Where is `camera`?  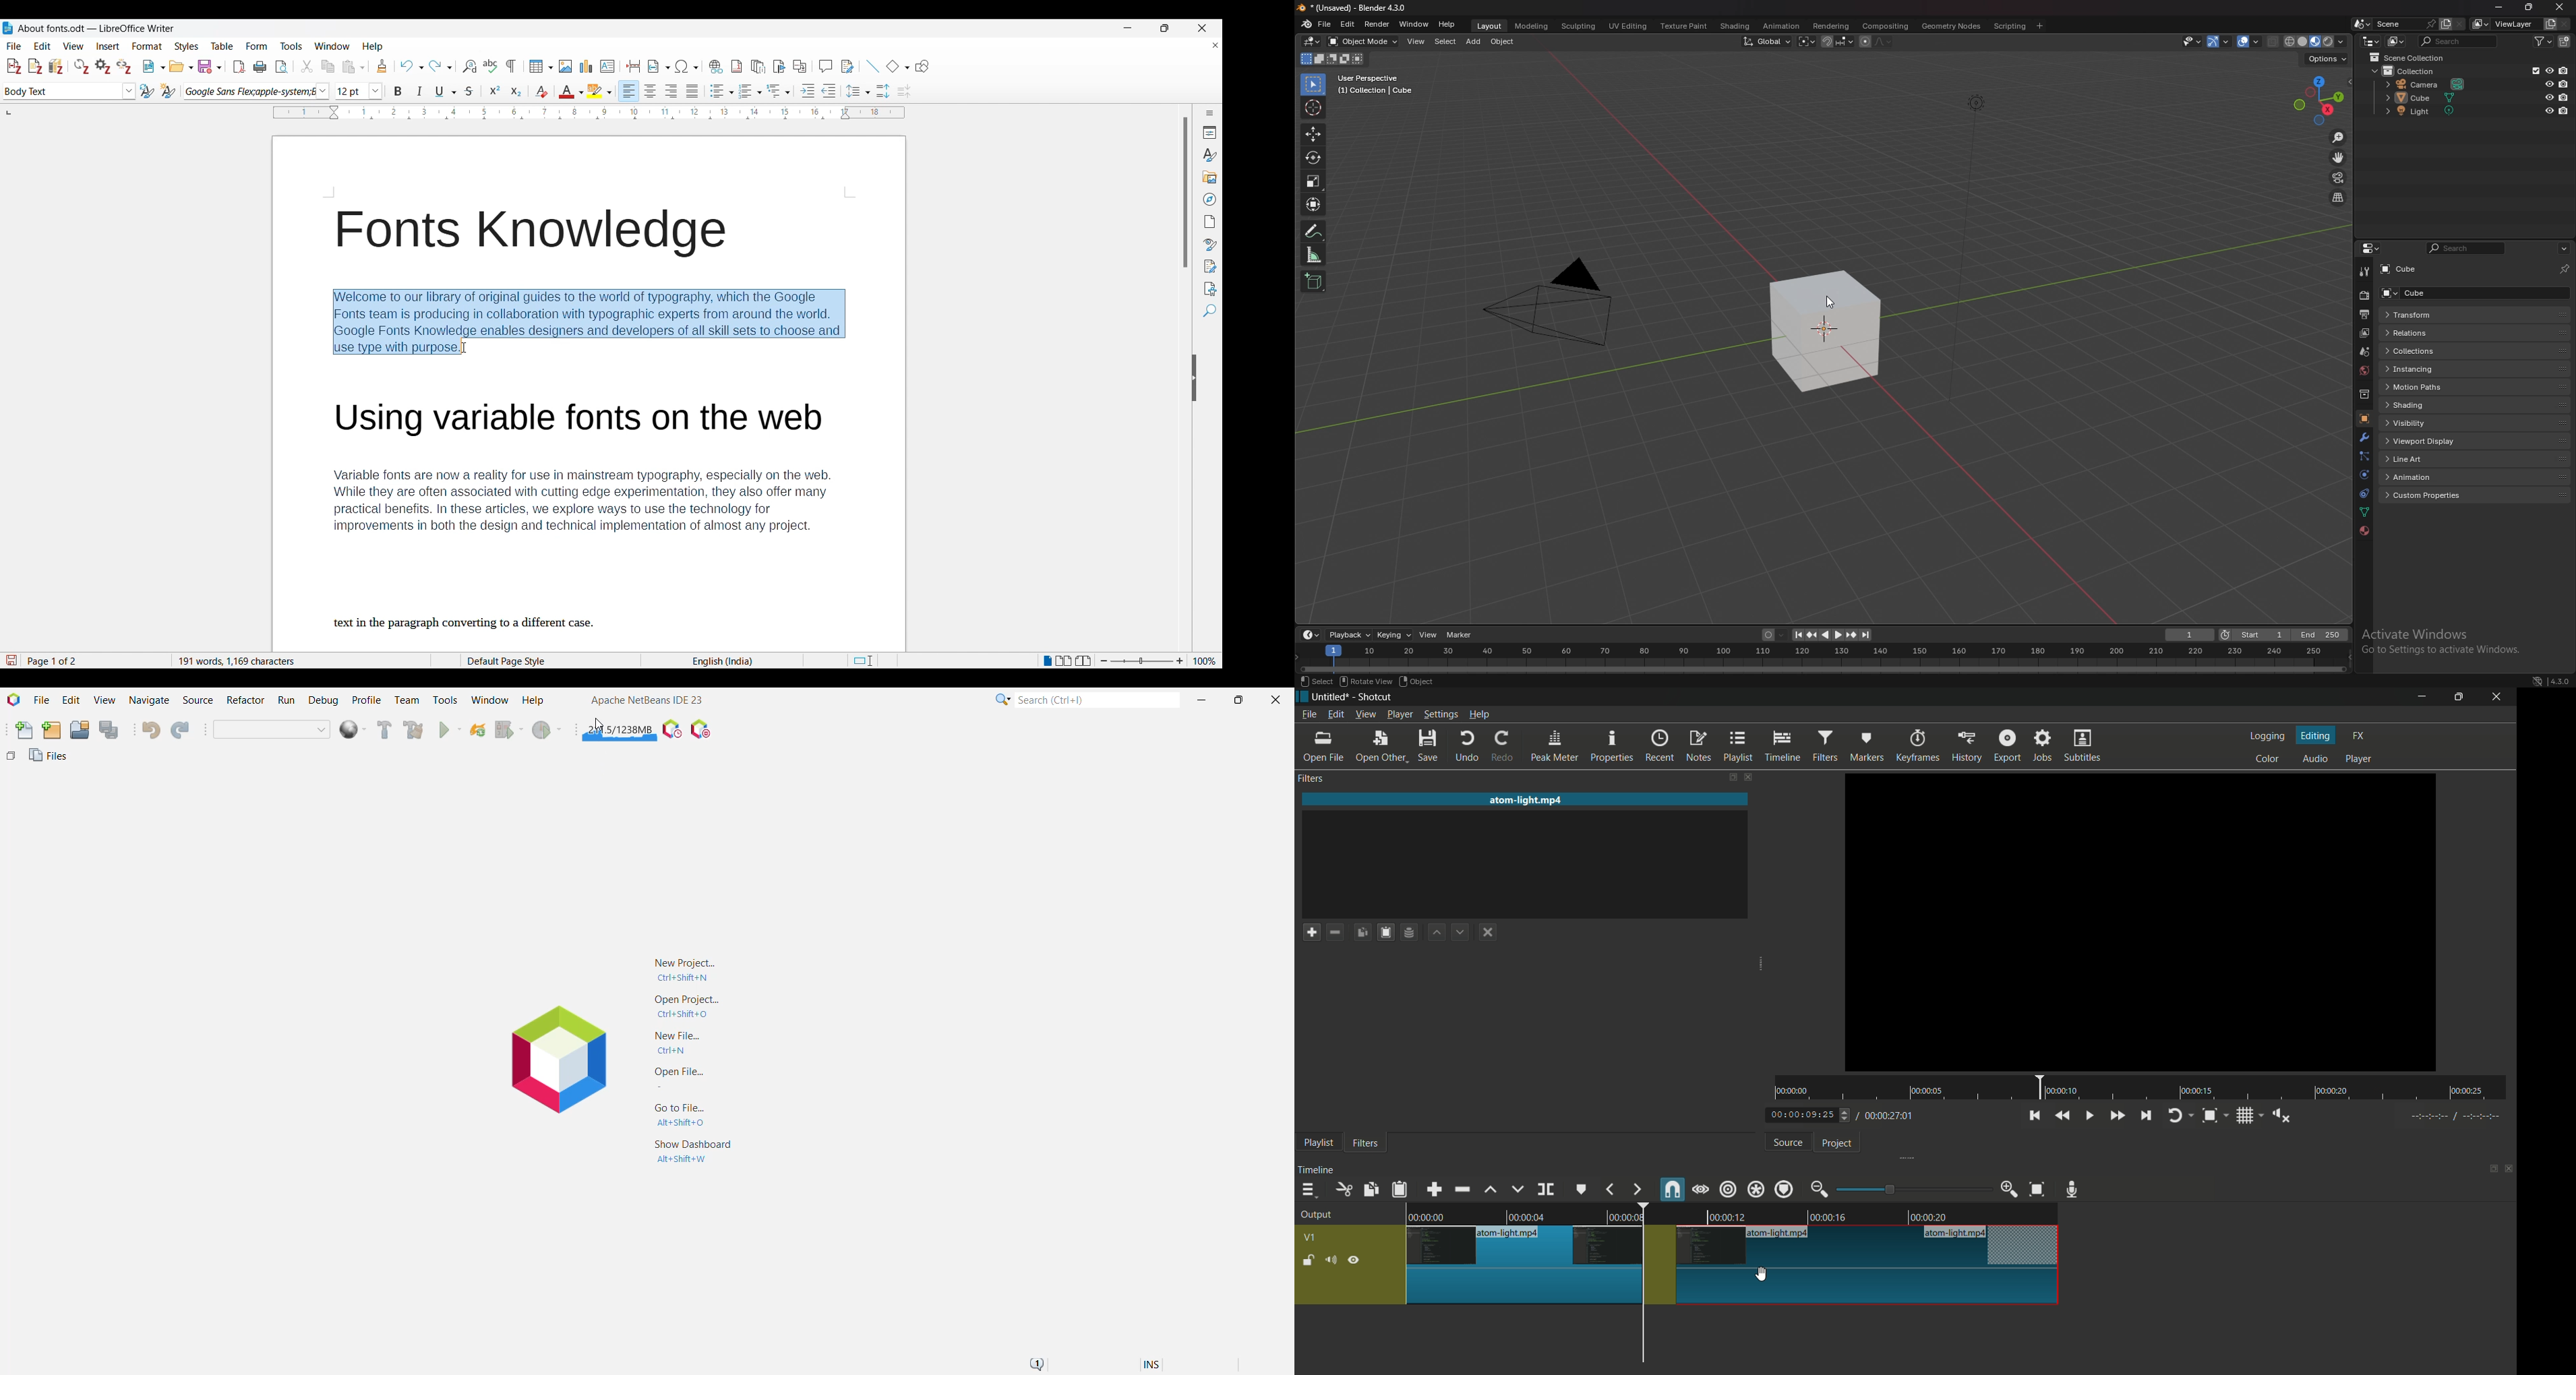 camera is located at coordinates (1565, 306).